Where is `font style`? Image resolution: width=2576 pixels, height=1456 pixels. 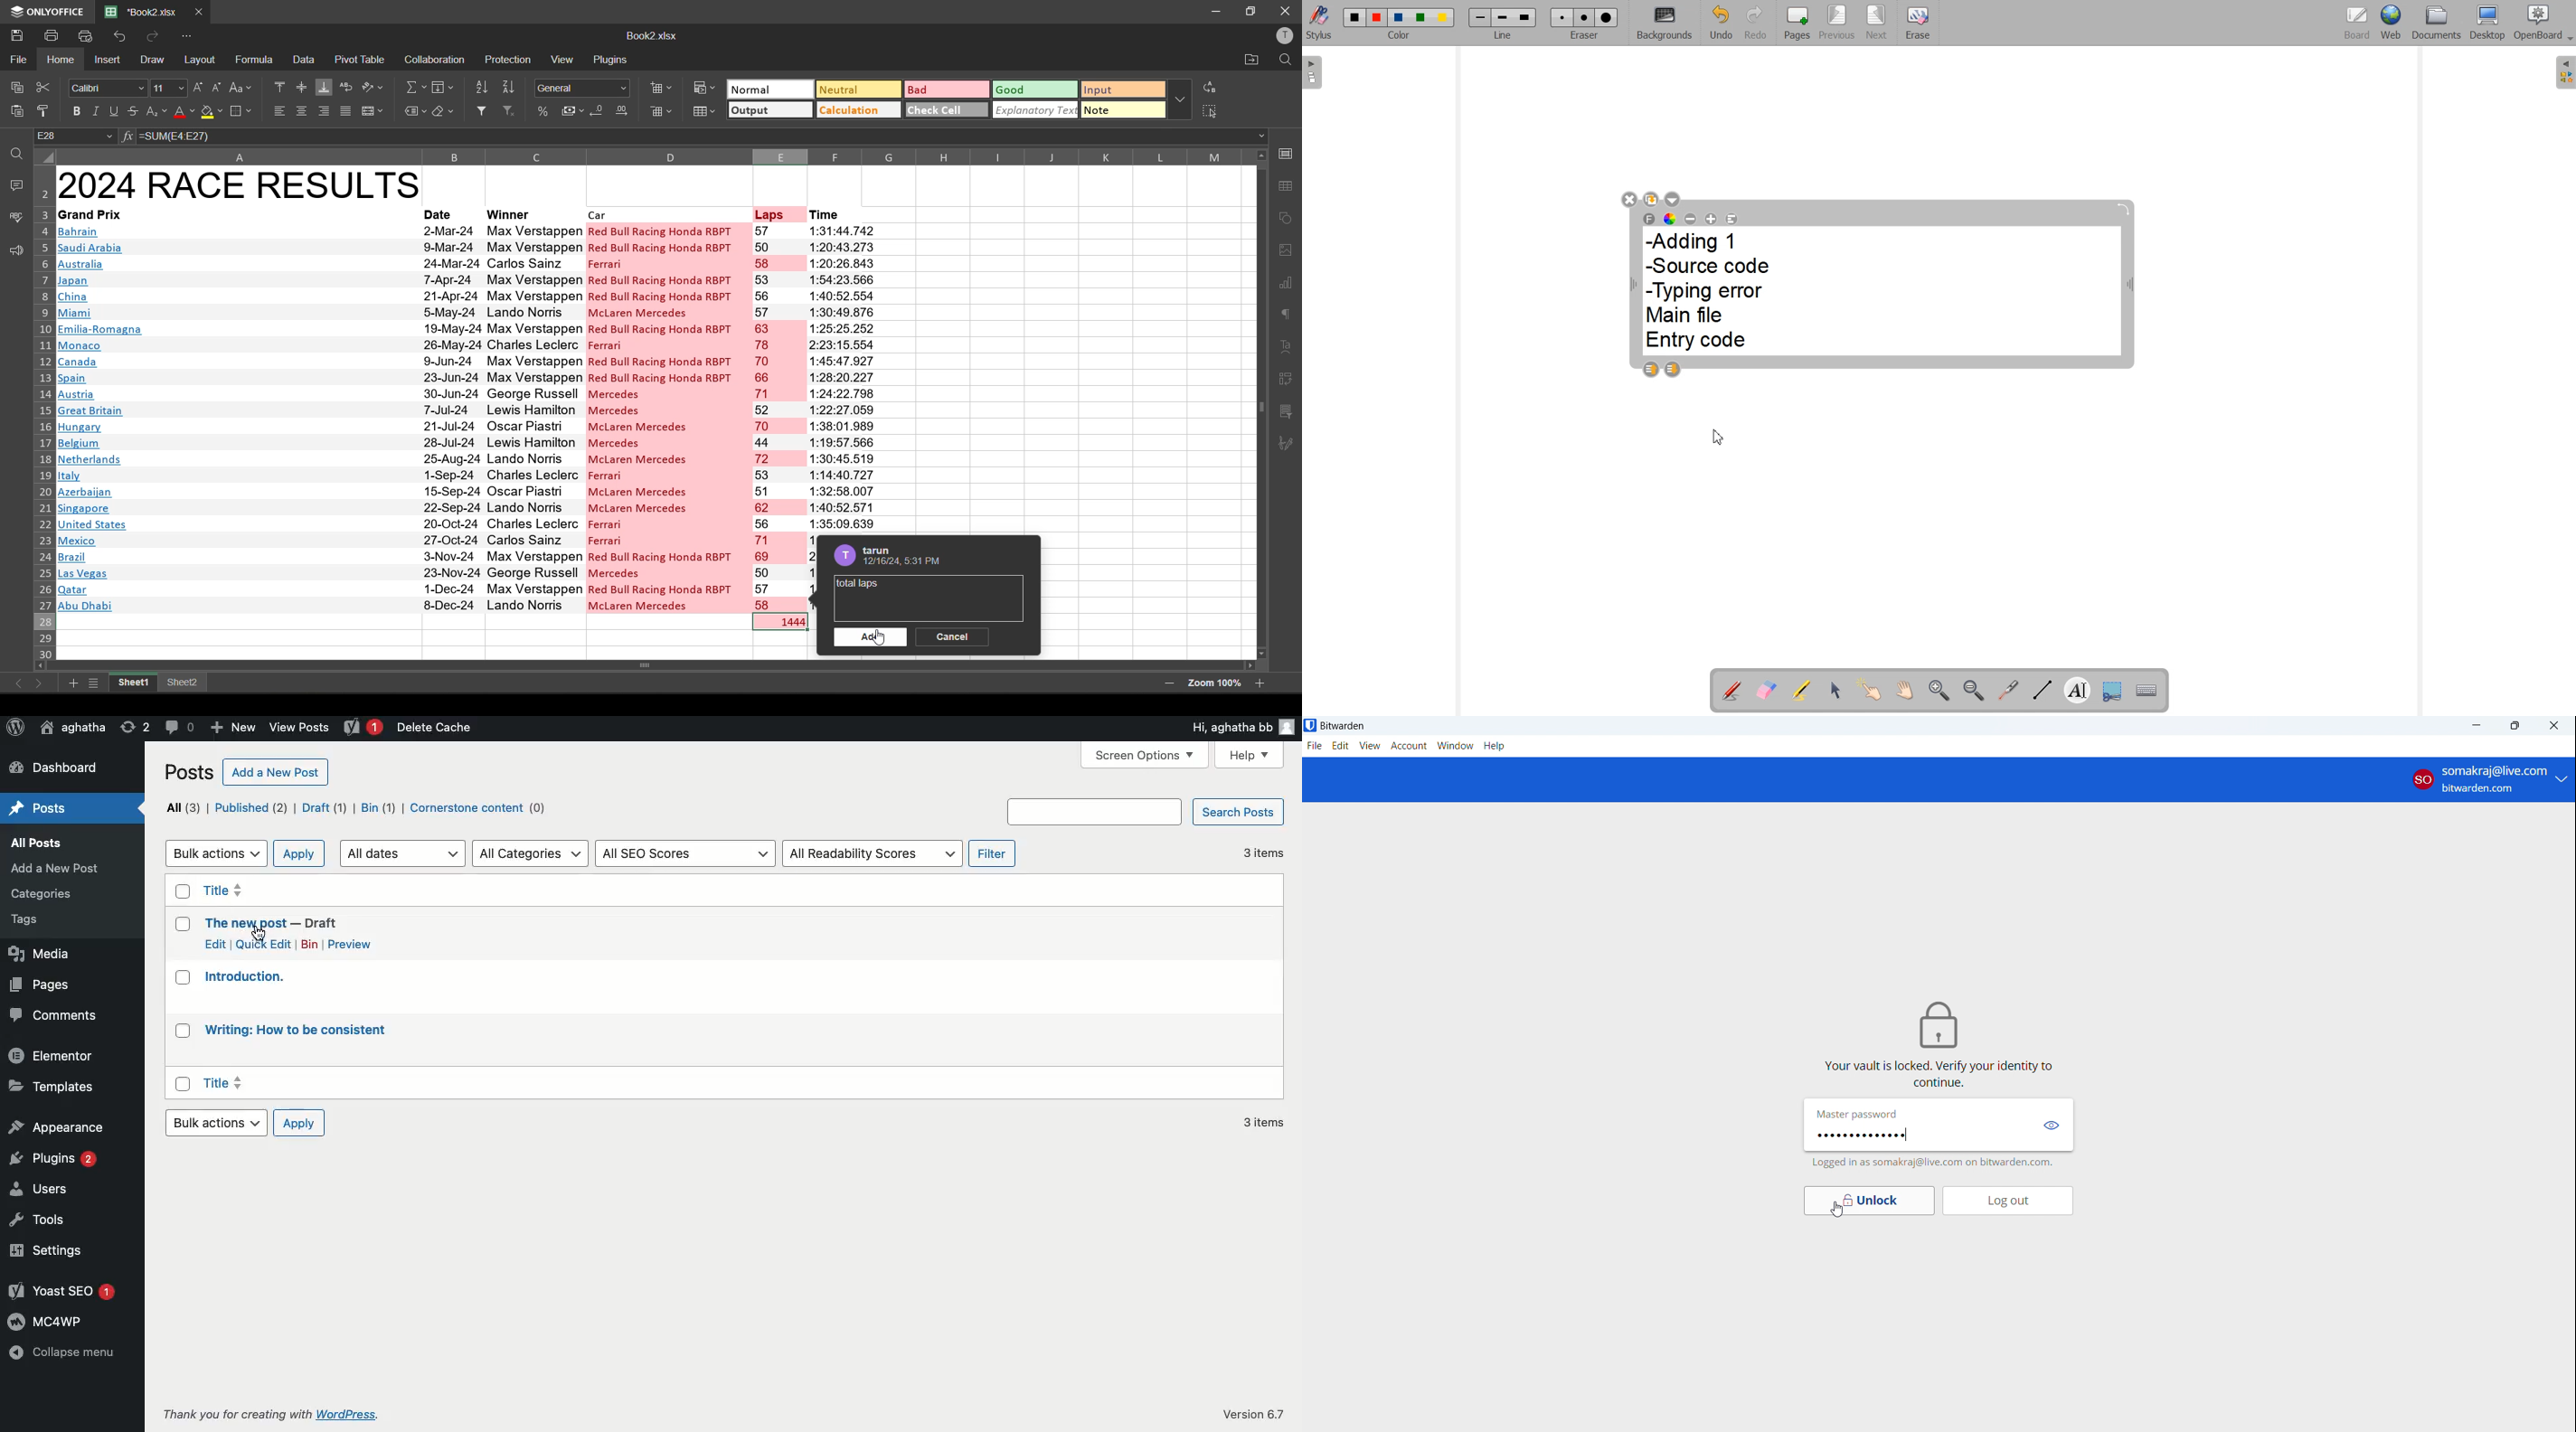
font style is located at coordinates (106, 89).